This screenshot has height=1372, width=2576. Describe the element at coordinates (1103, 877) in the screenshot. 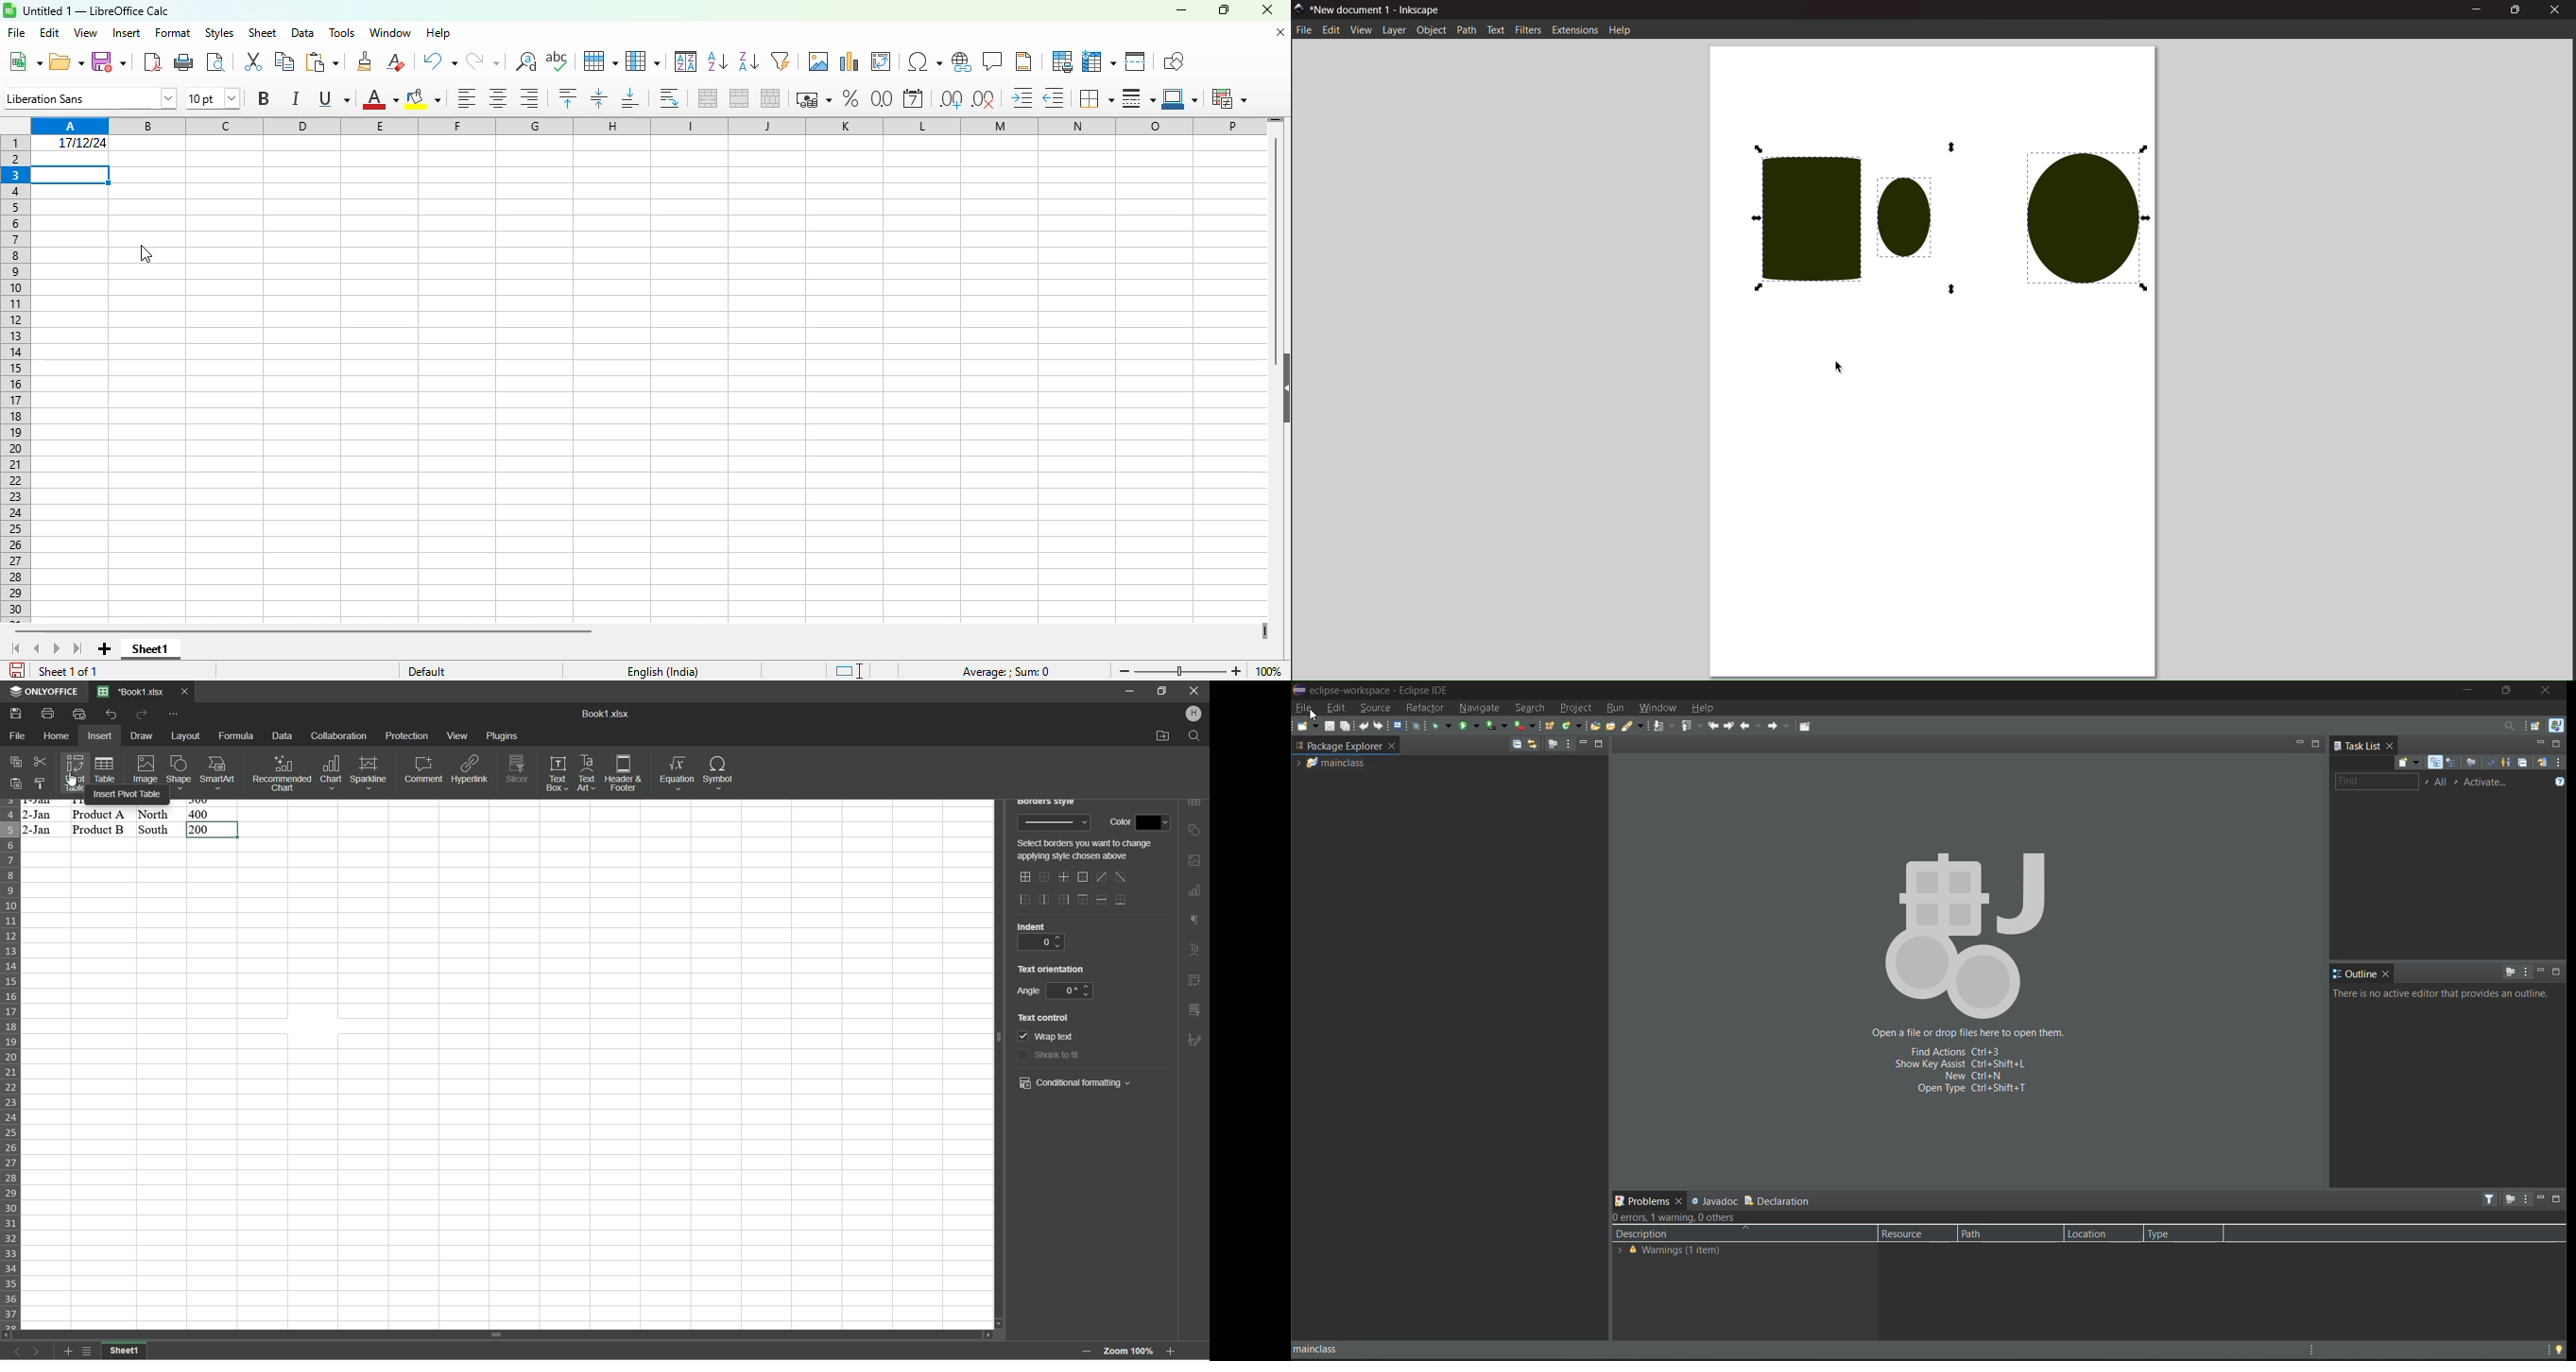

I see `diagonal up border` at that location.